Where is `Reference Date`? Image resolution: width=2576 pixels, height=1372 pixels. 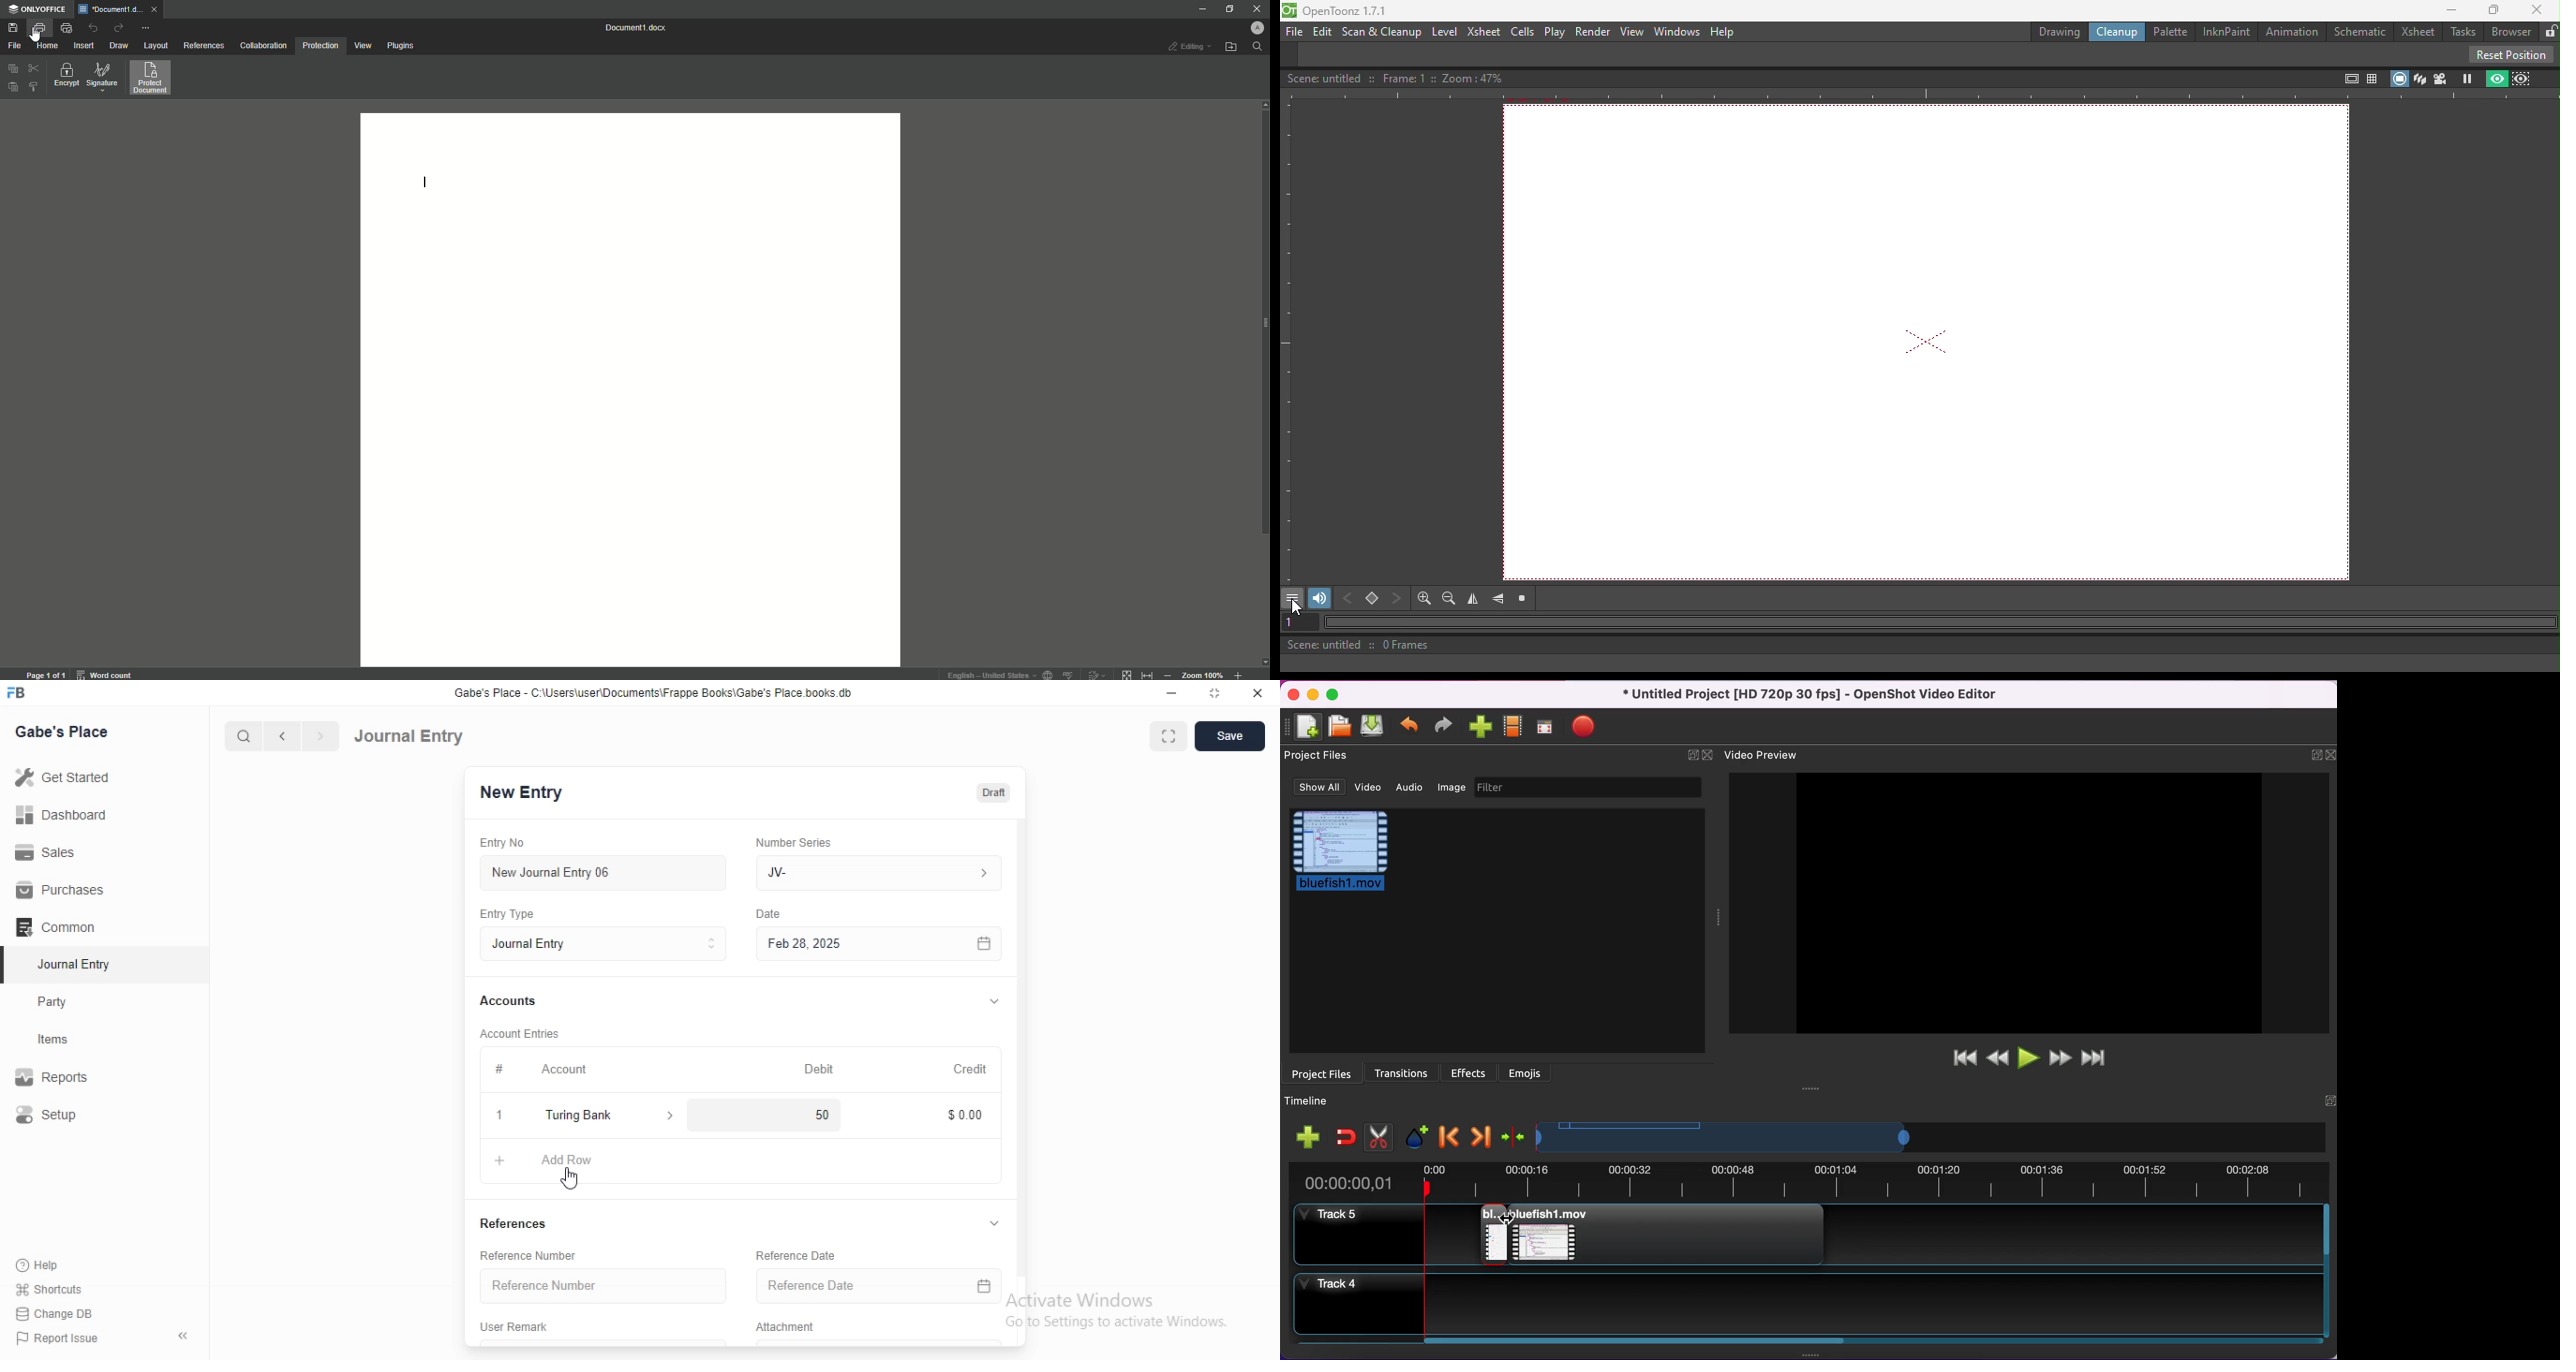
Reference Date is located at coordinates (856, 1288).